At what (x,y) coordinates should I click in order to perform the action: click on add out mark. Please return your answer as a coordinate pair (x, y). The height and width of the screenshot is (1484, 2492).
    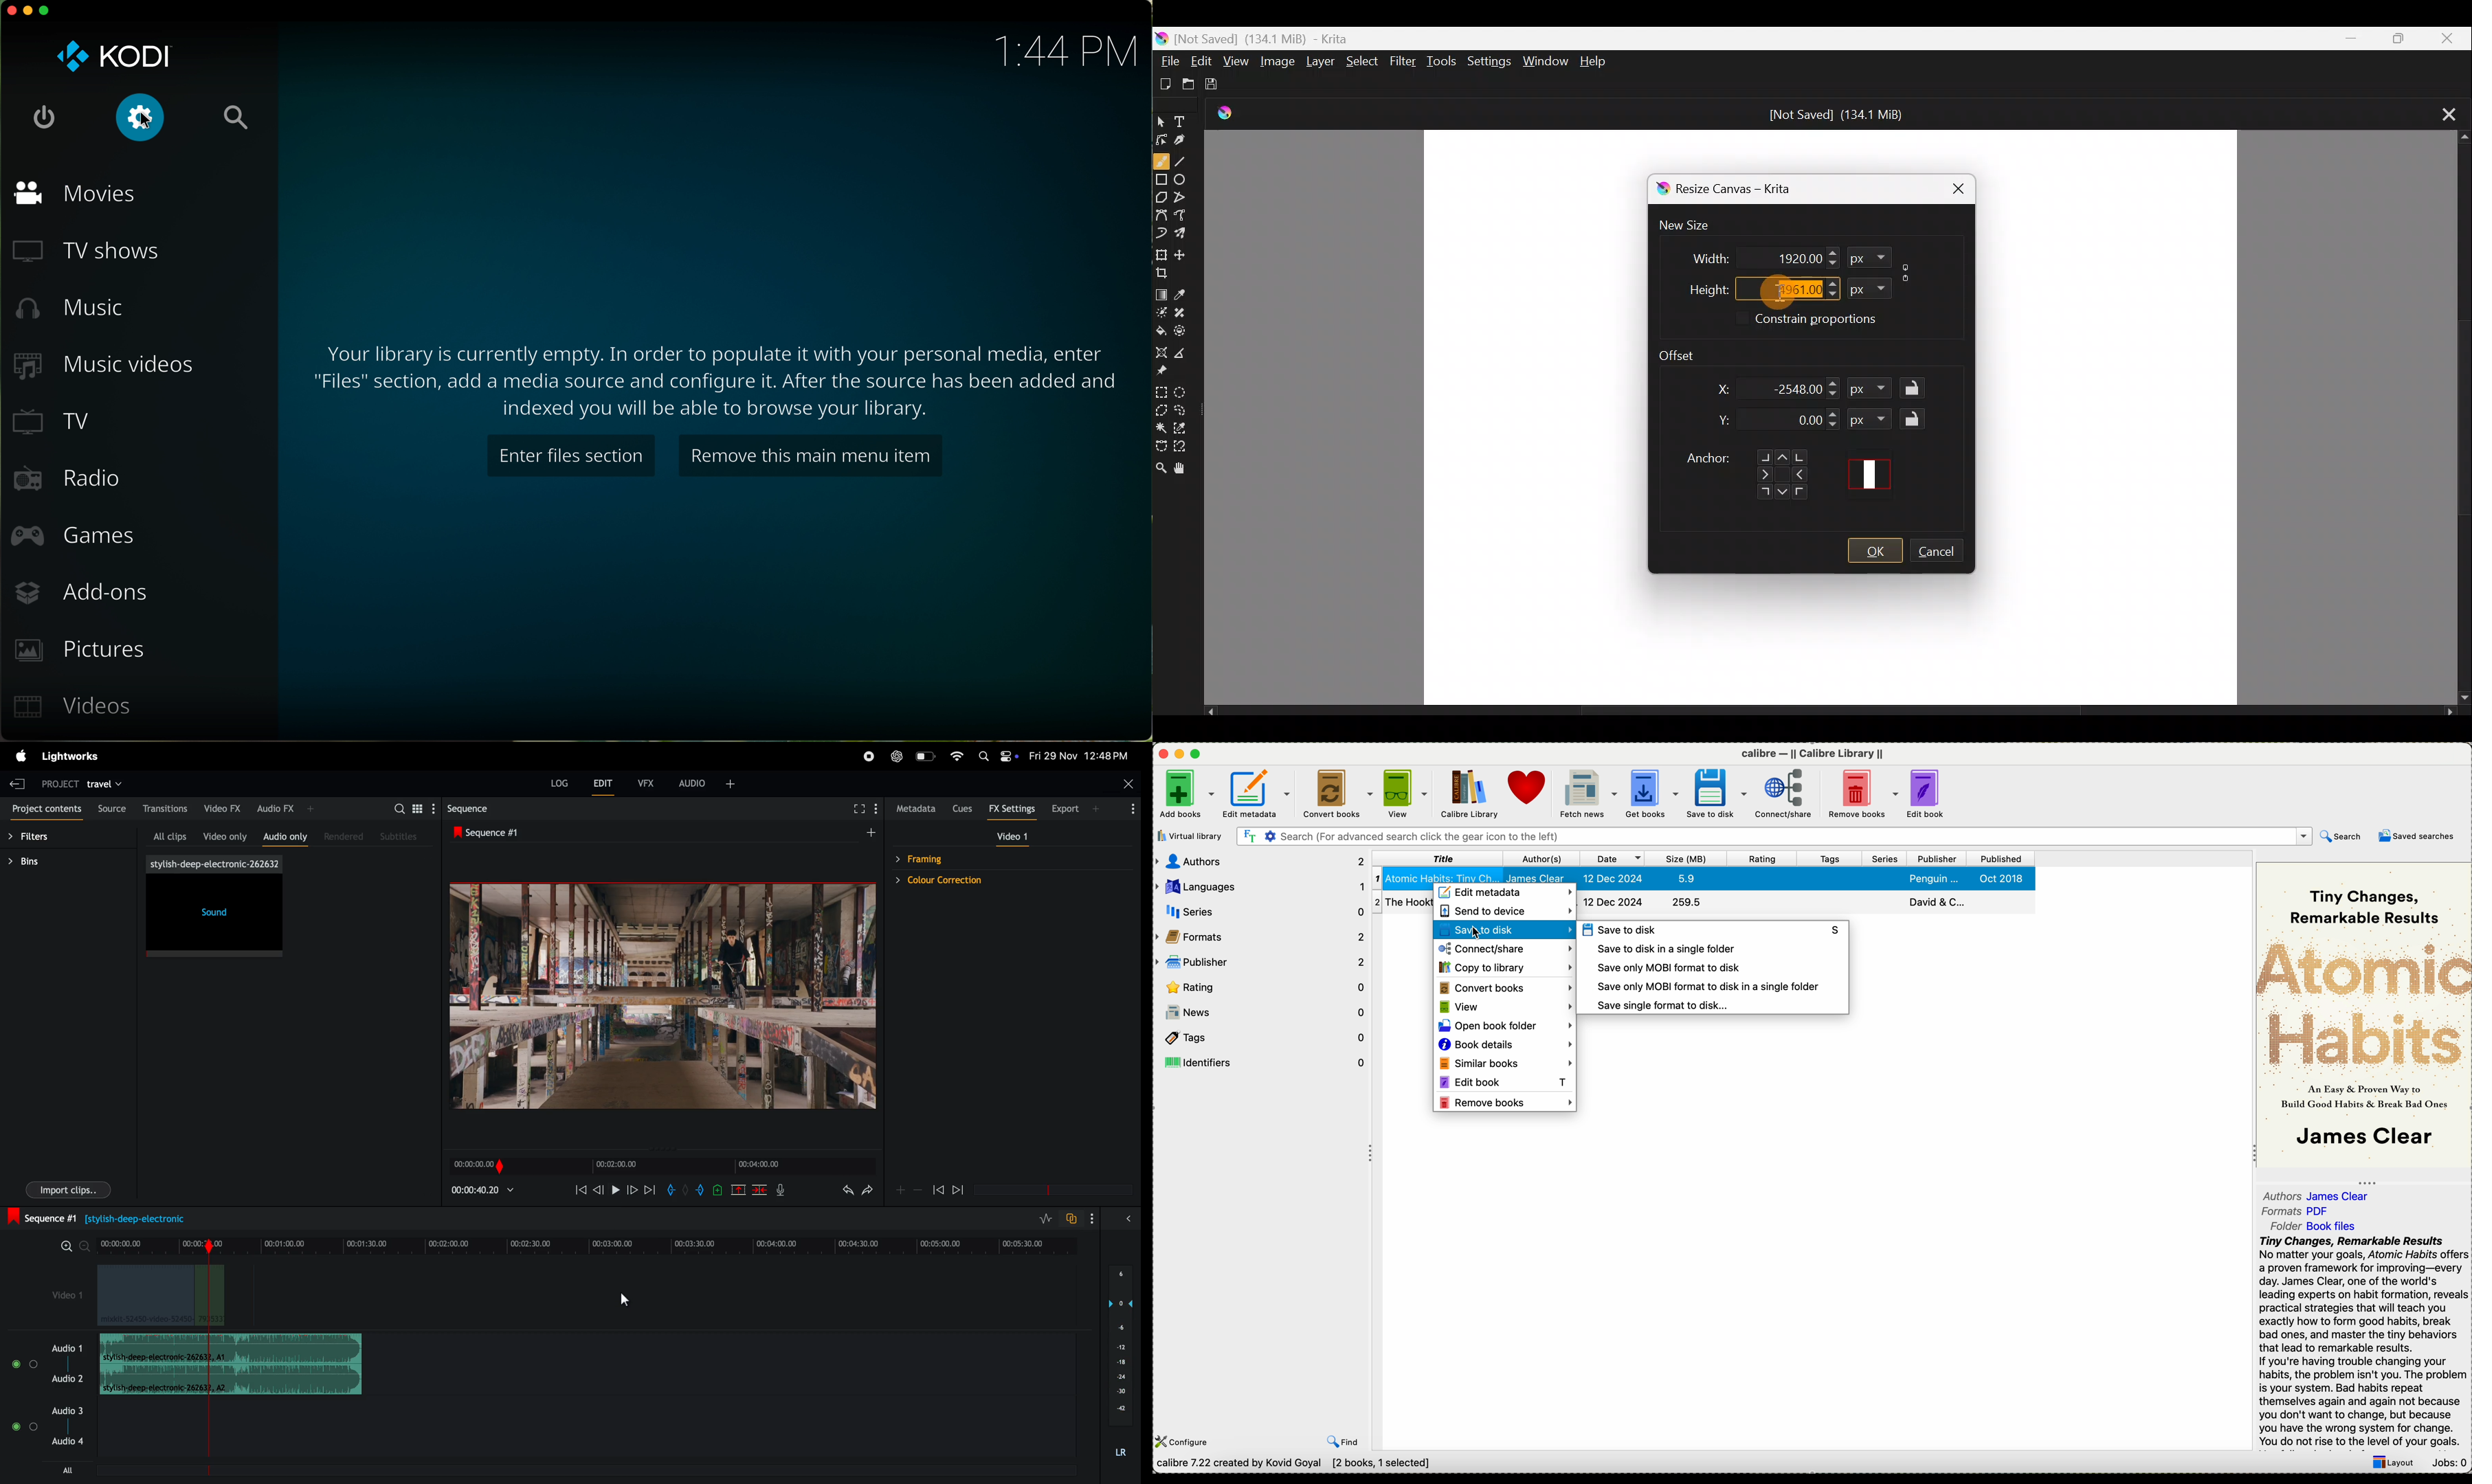
    Looking at the image, I should click on (701, 1190).